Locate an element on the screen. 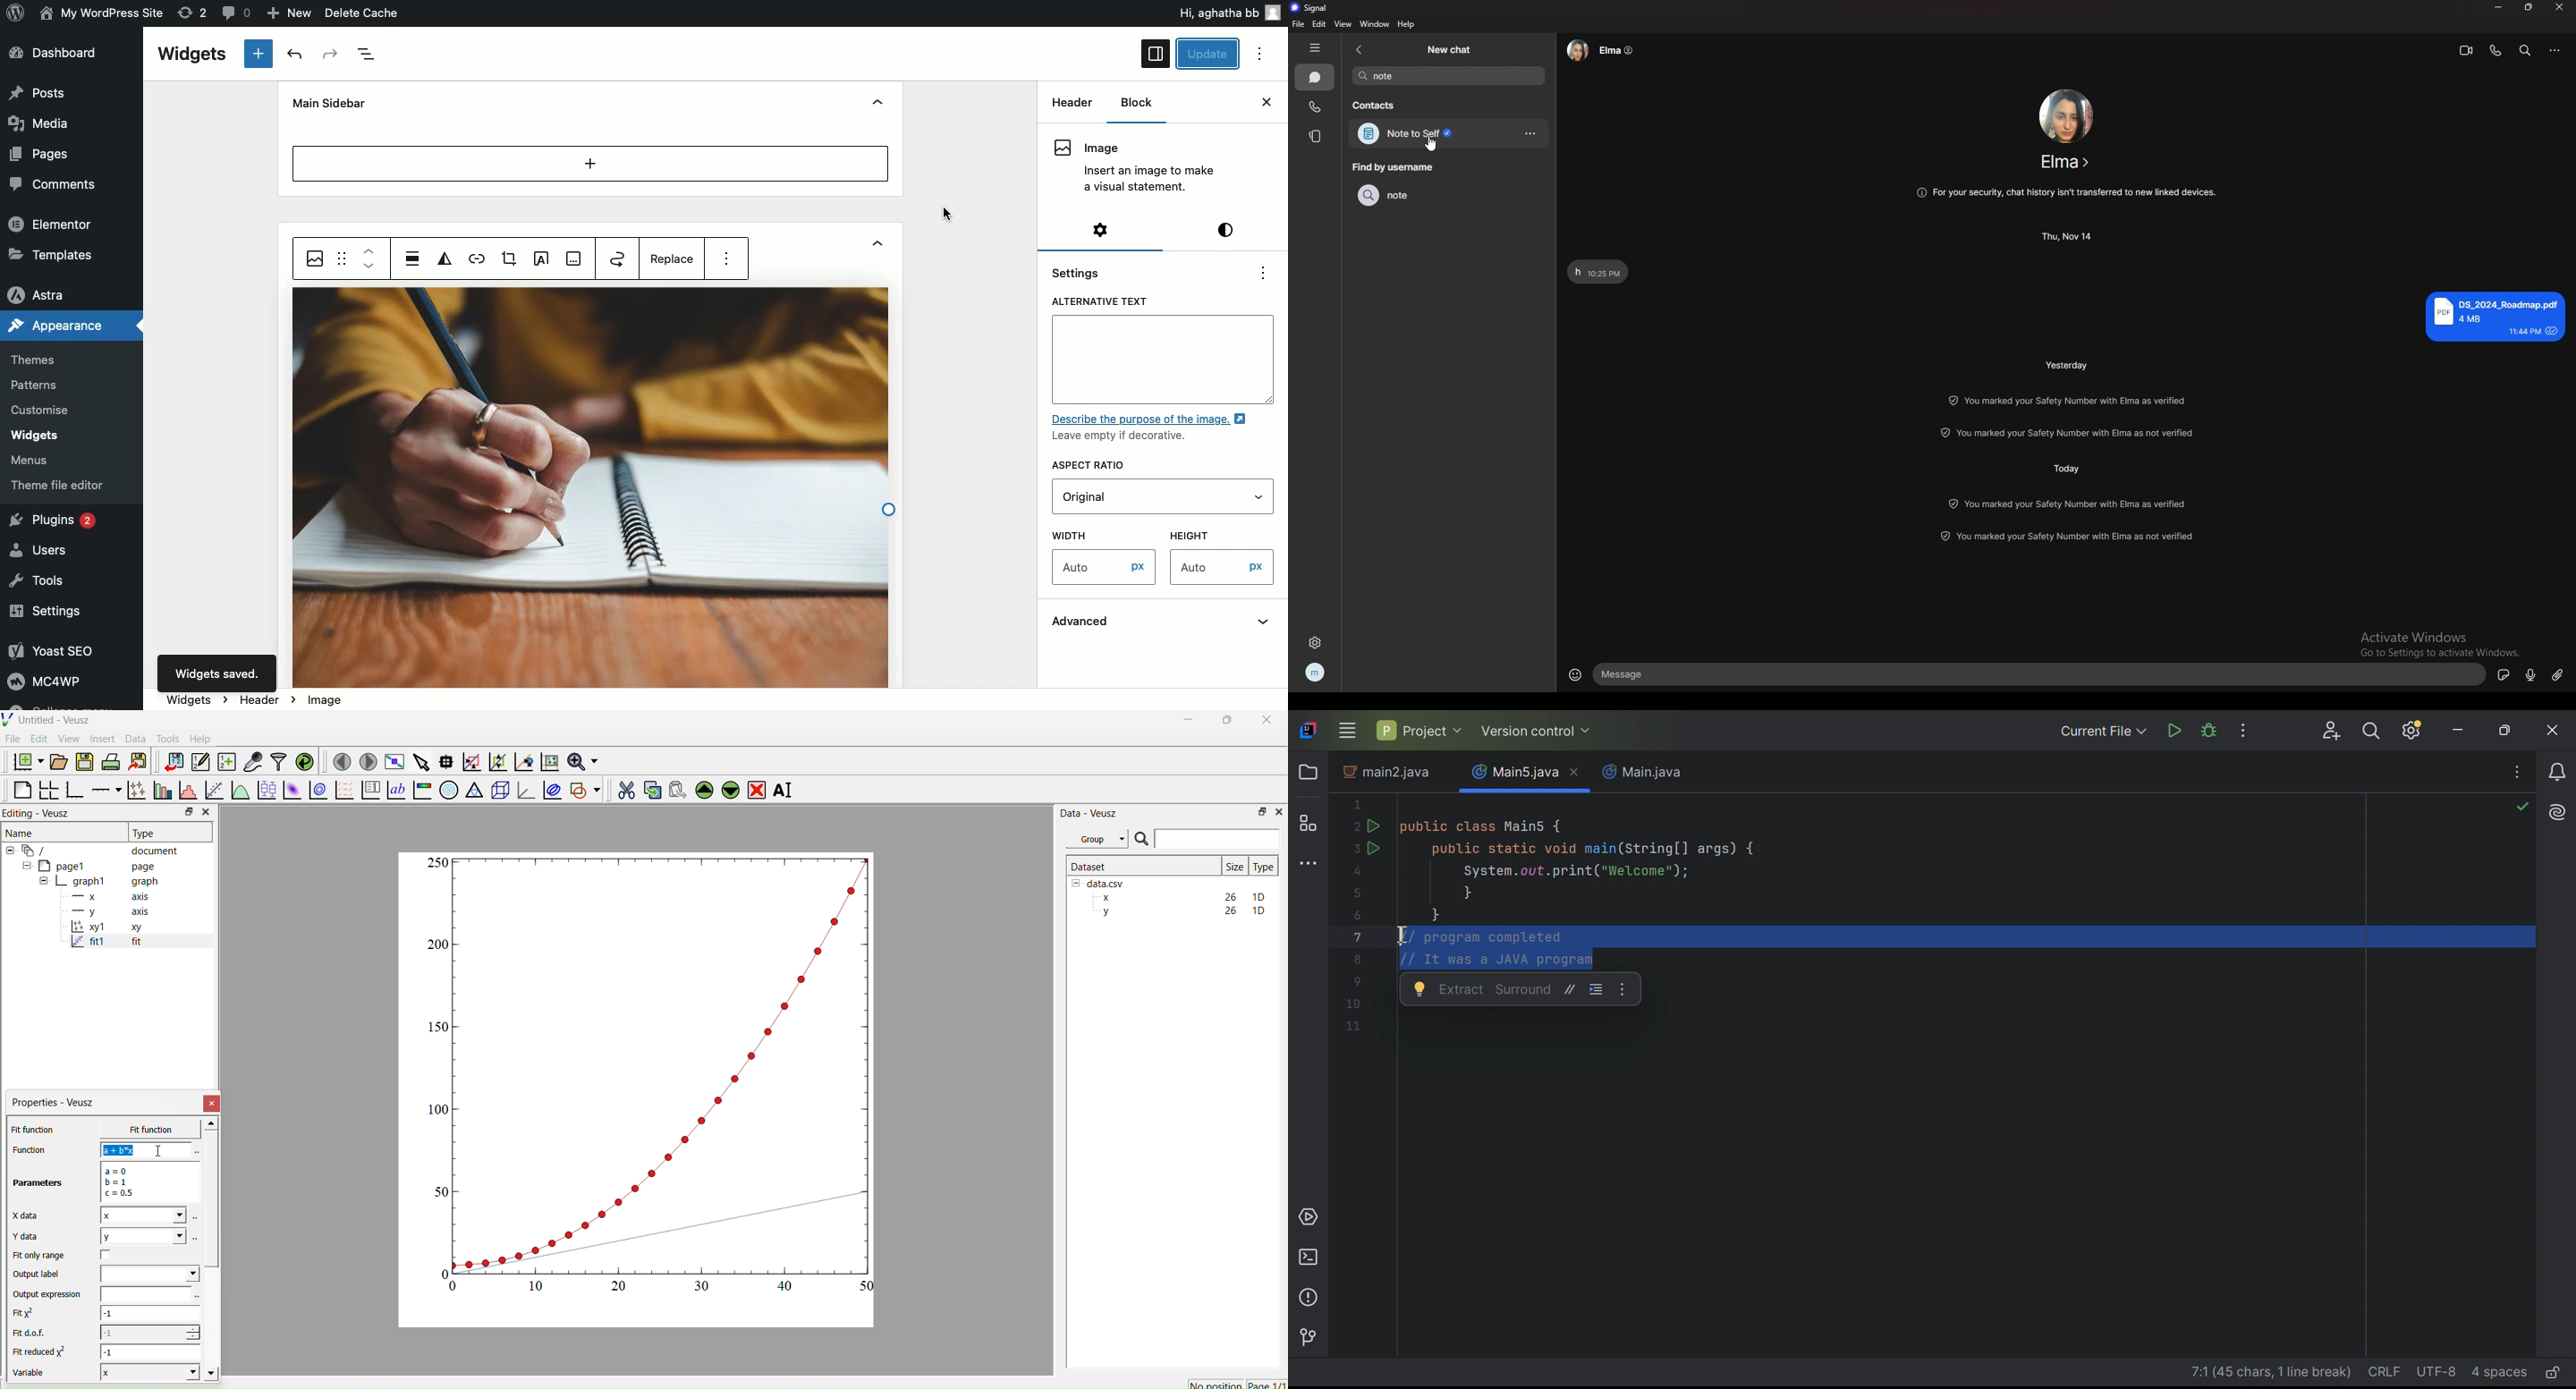 This screenshot has width=2576, height=1400. sticker is located at coordinates (2504, 674).